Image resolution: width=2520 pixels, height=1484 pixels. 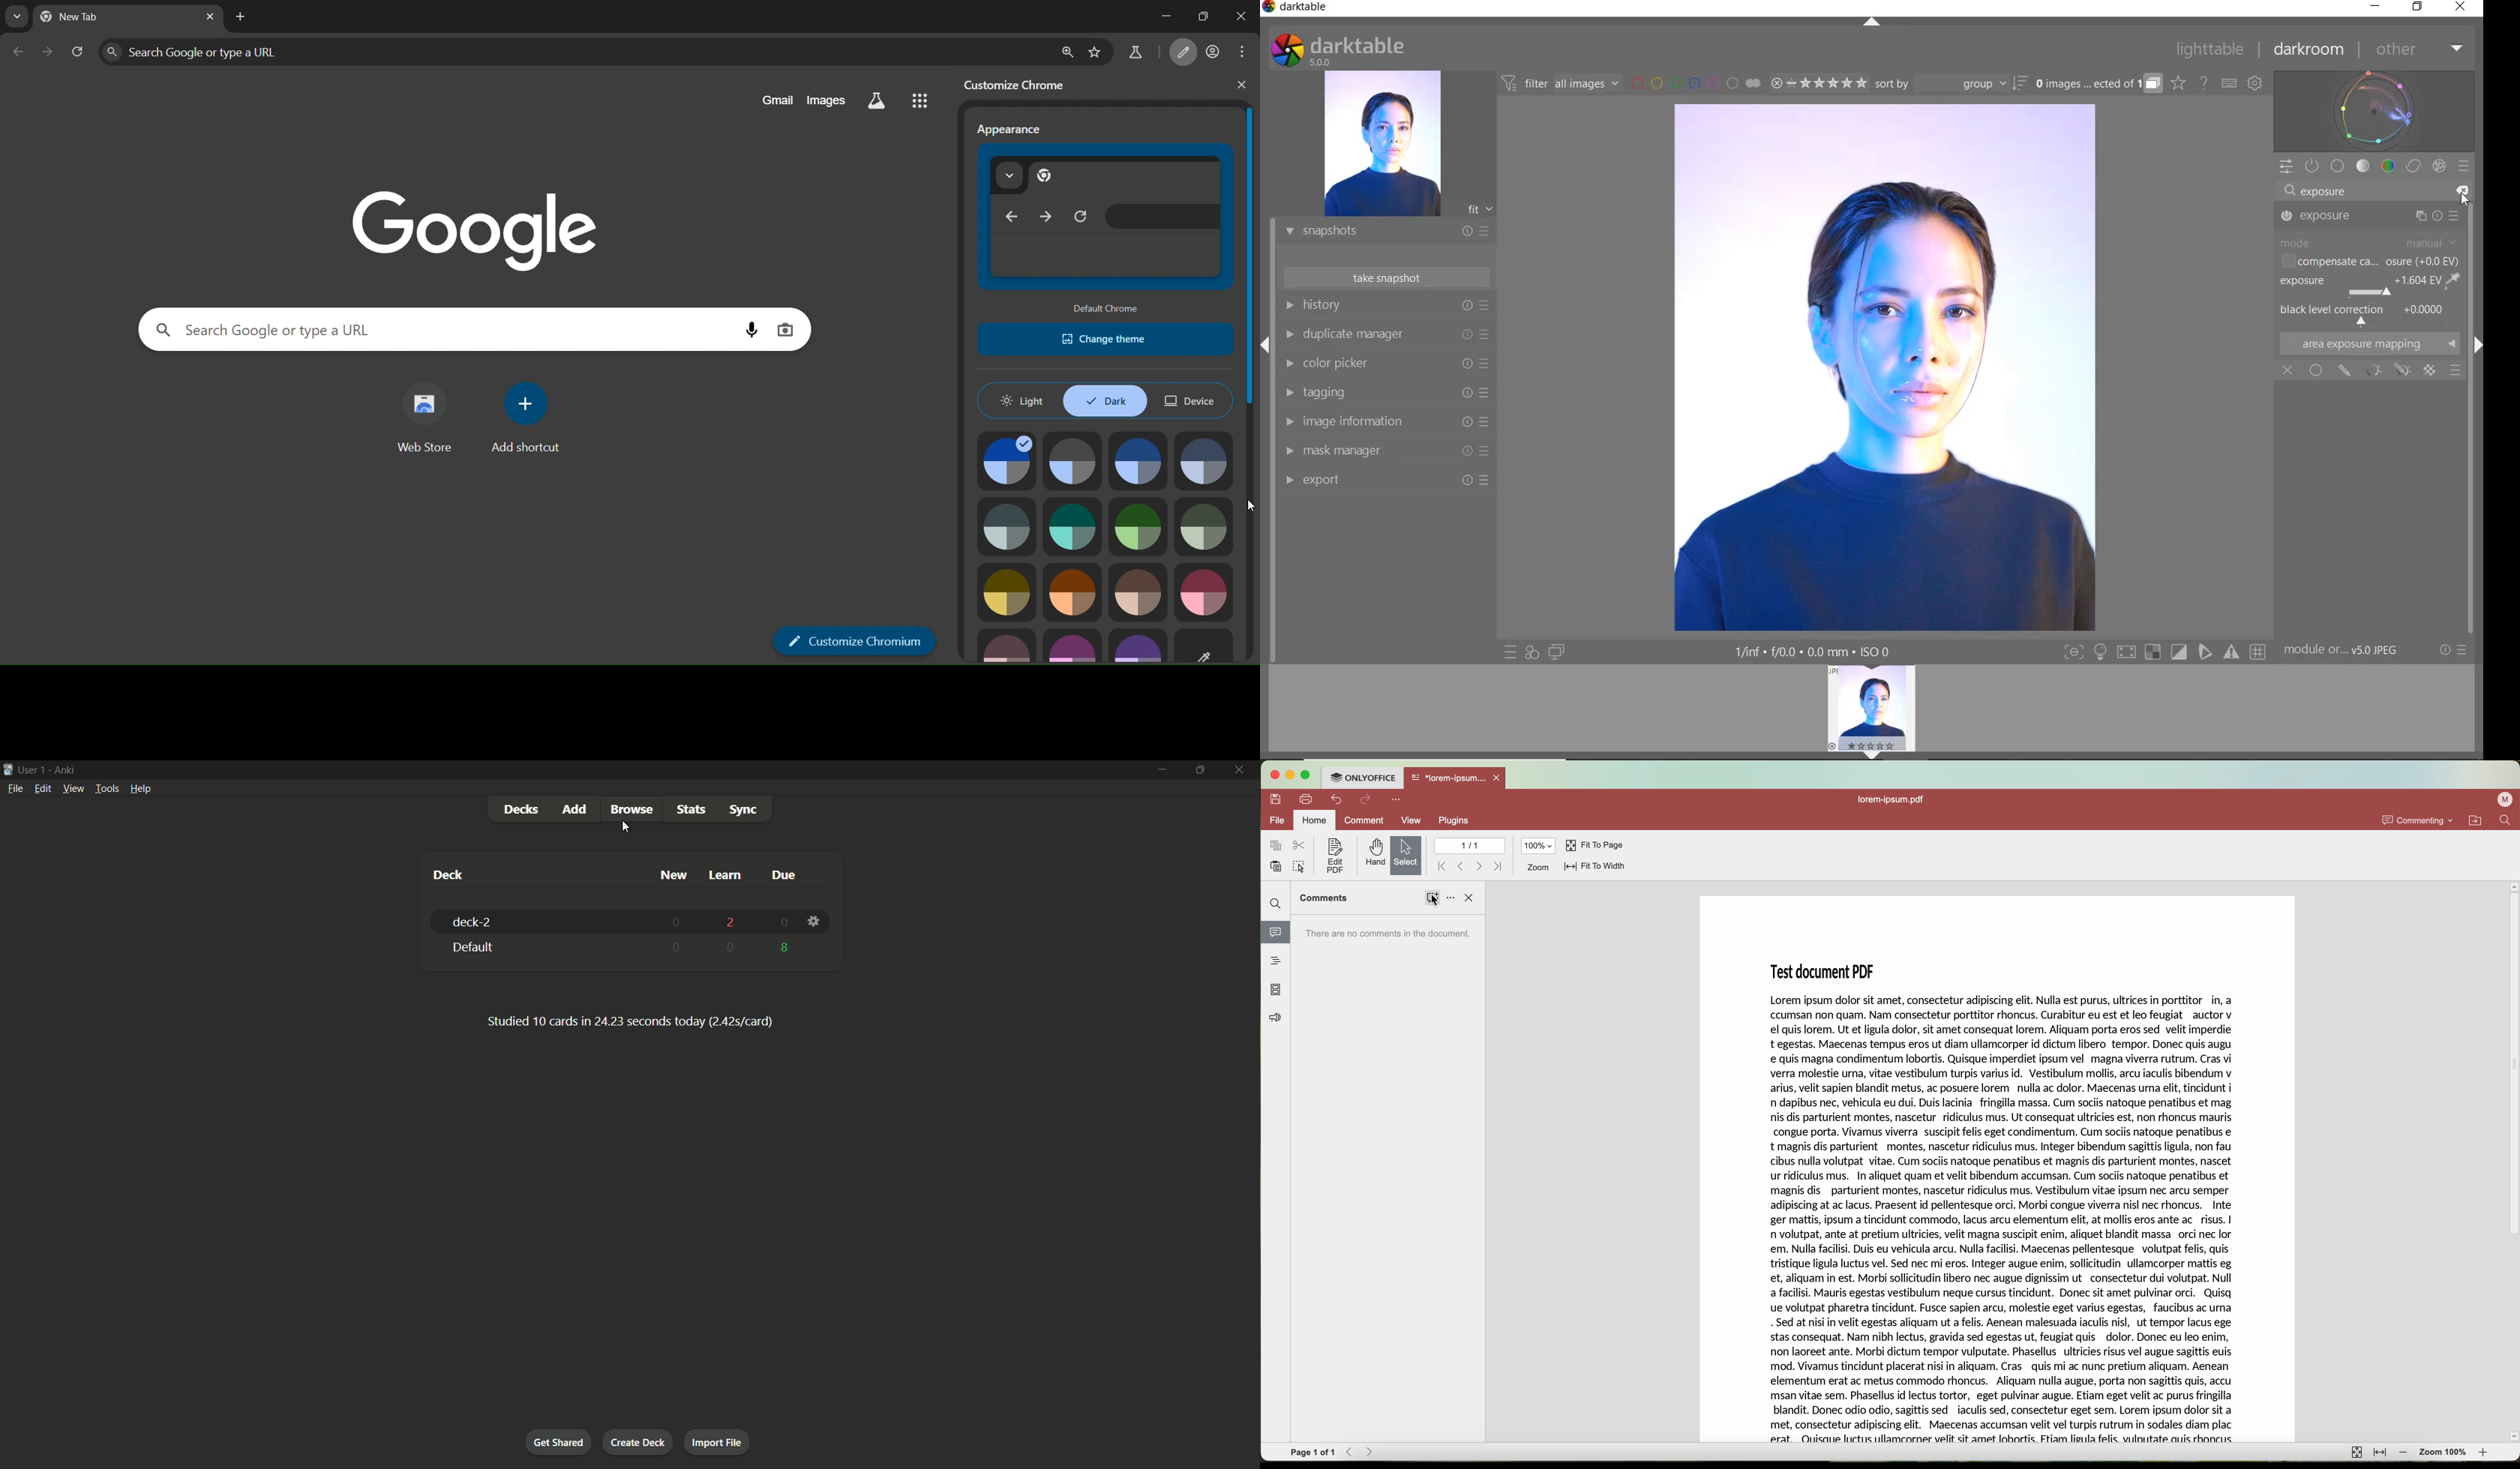 What do you see at coordinates (32, 770) in the screenshot?
I see `User one` at bounding box center [32, 770].